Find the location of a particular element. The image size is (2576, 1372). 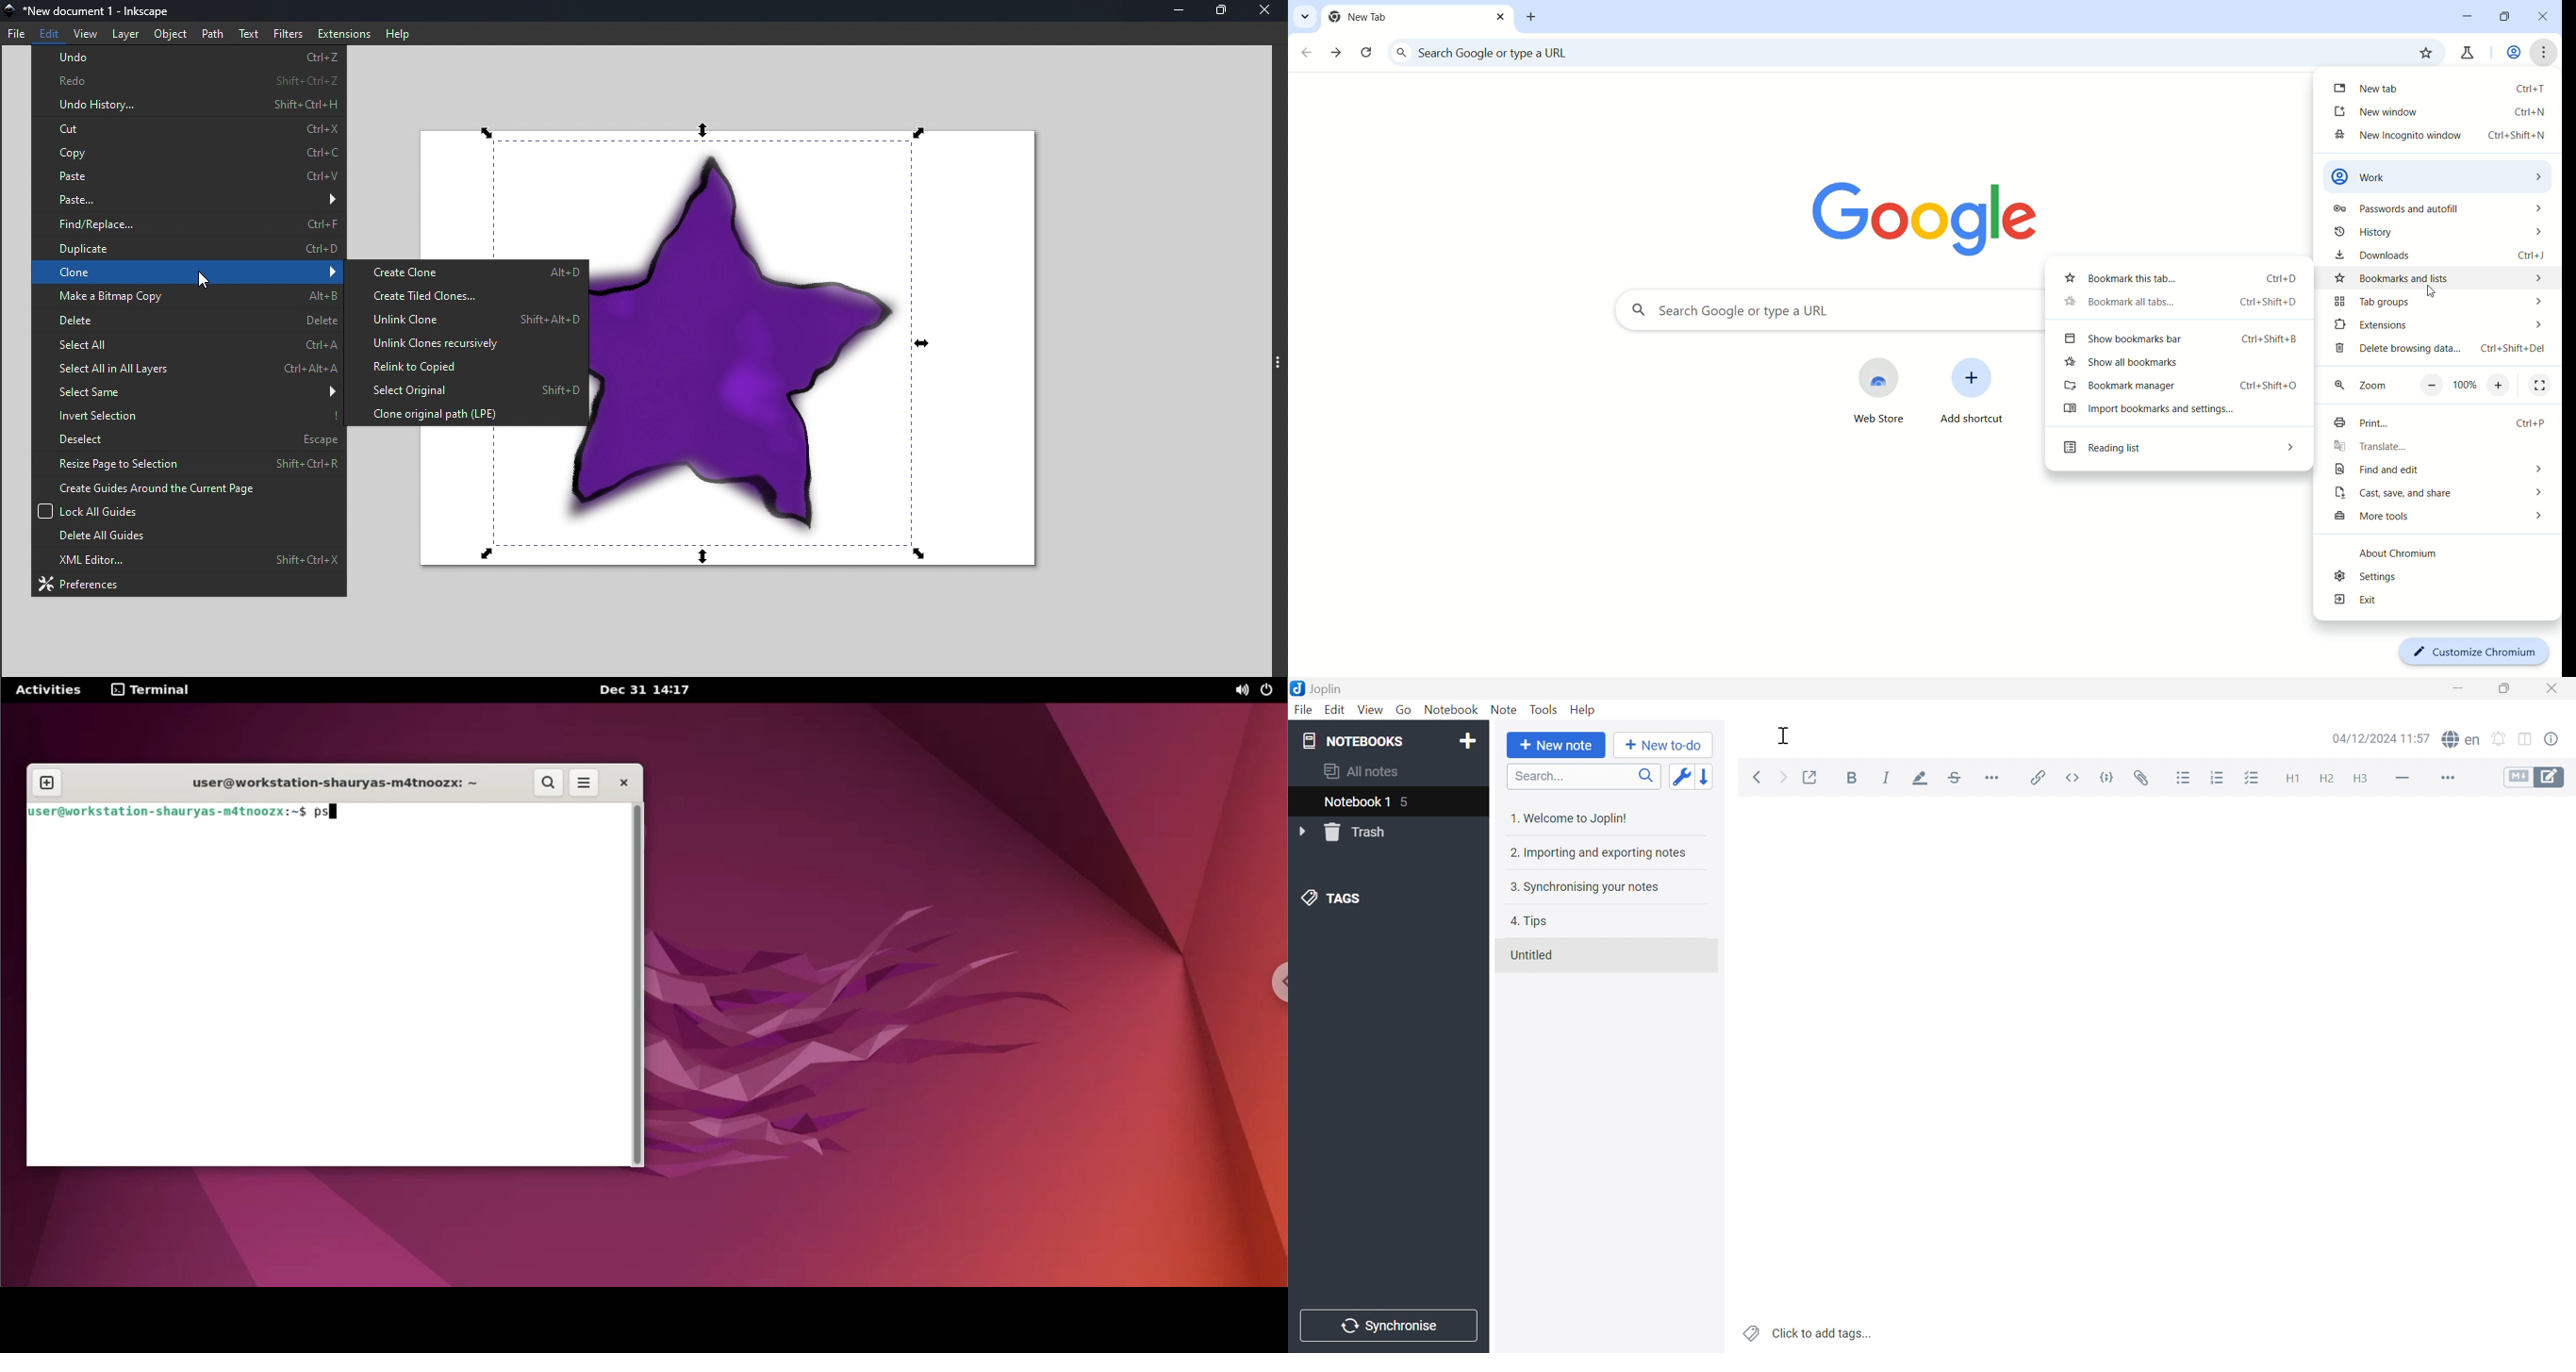

find/replace is located at coordinates (189, 225).